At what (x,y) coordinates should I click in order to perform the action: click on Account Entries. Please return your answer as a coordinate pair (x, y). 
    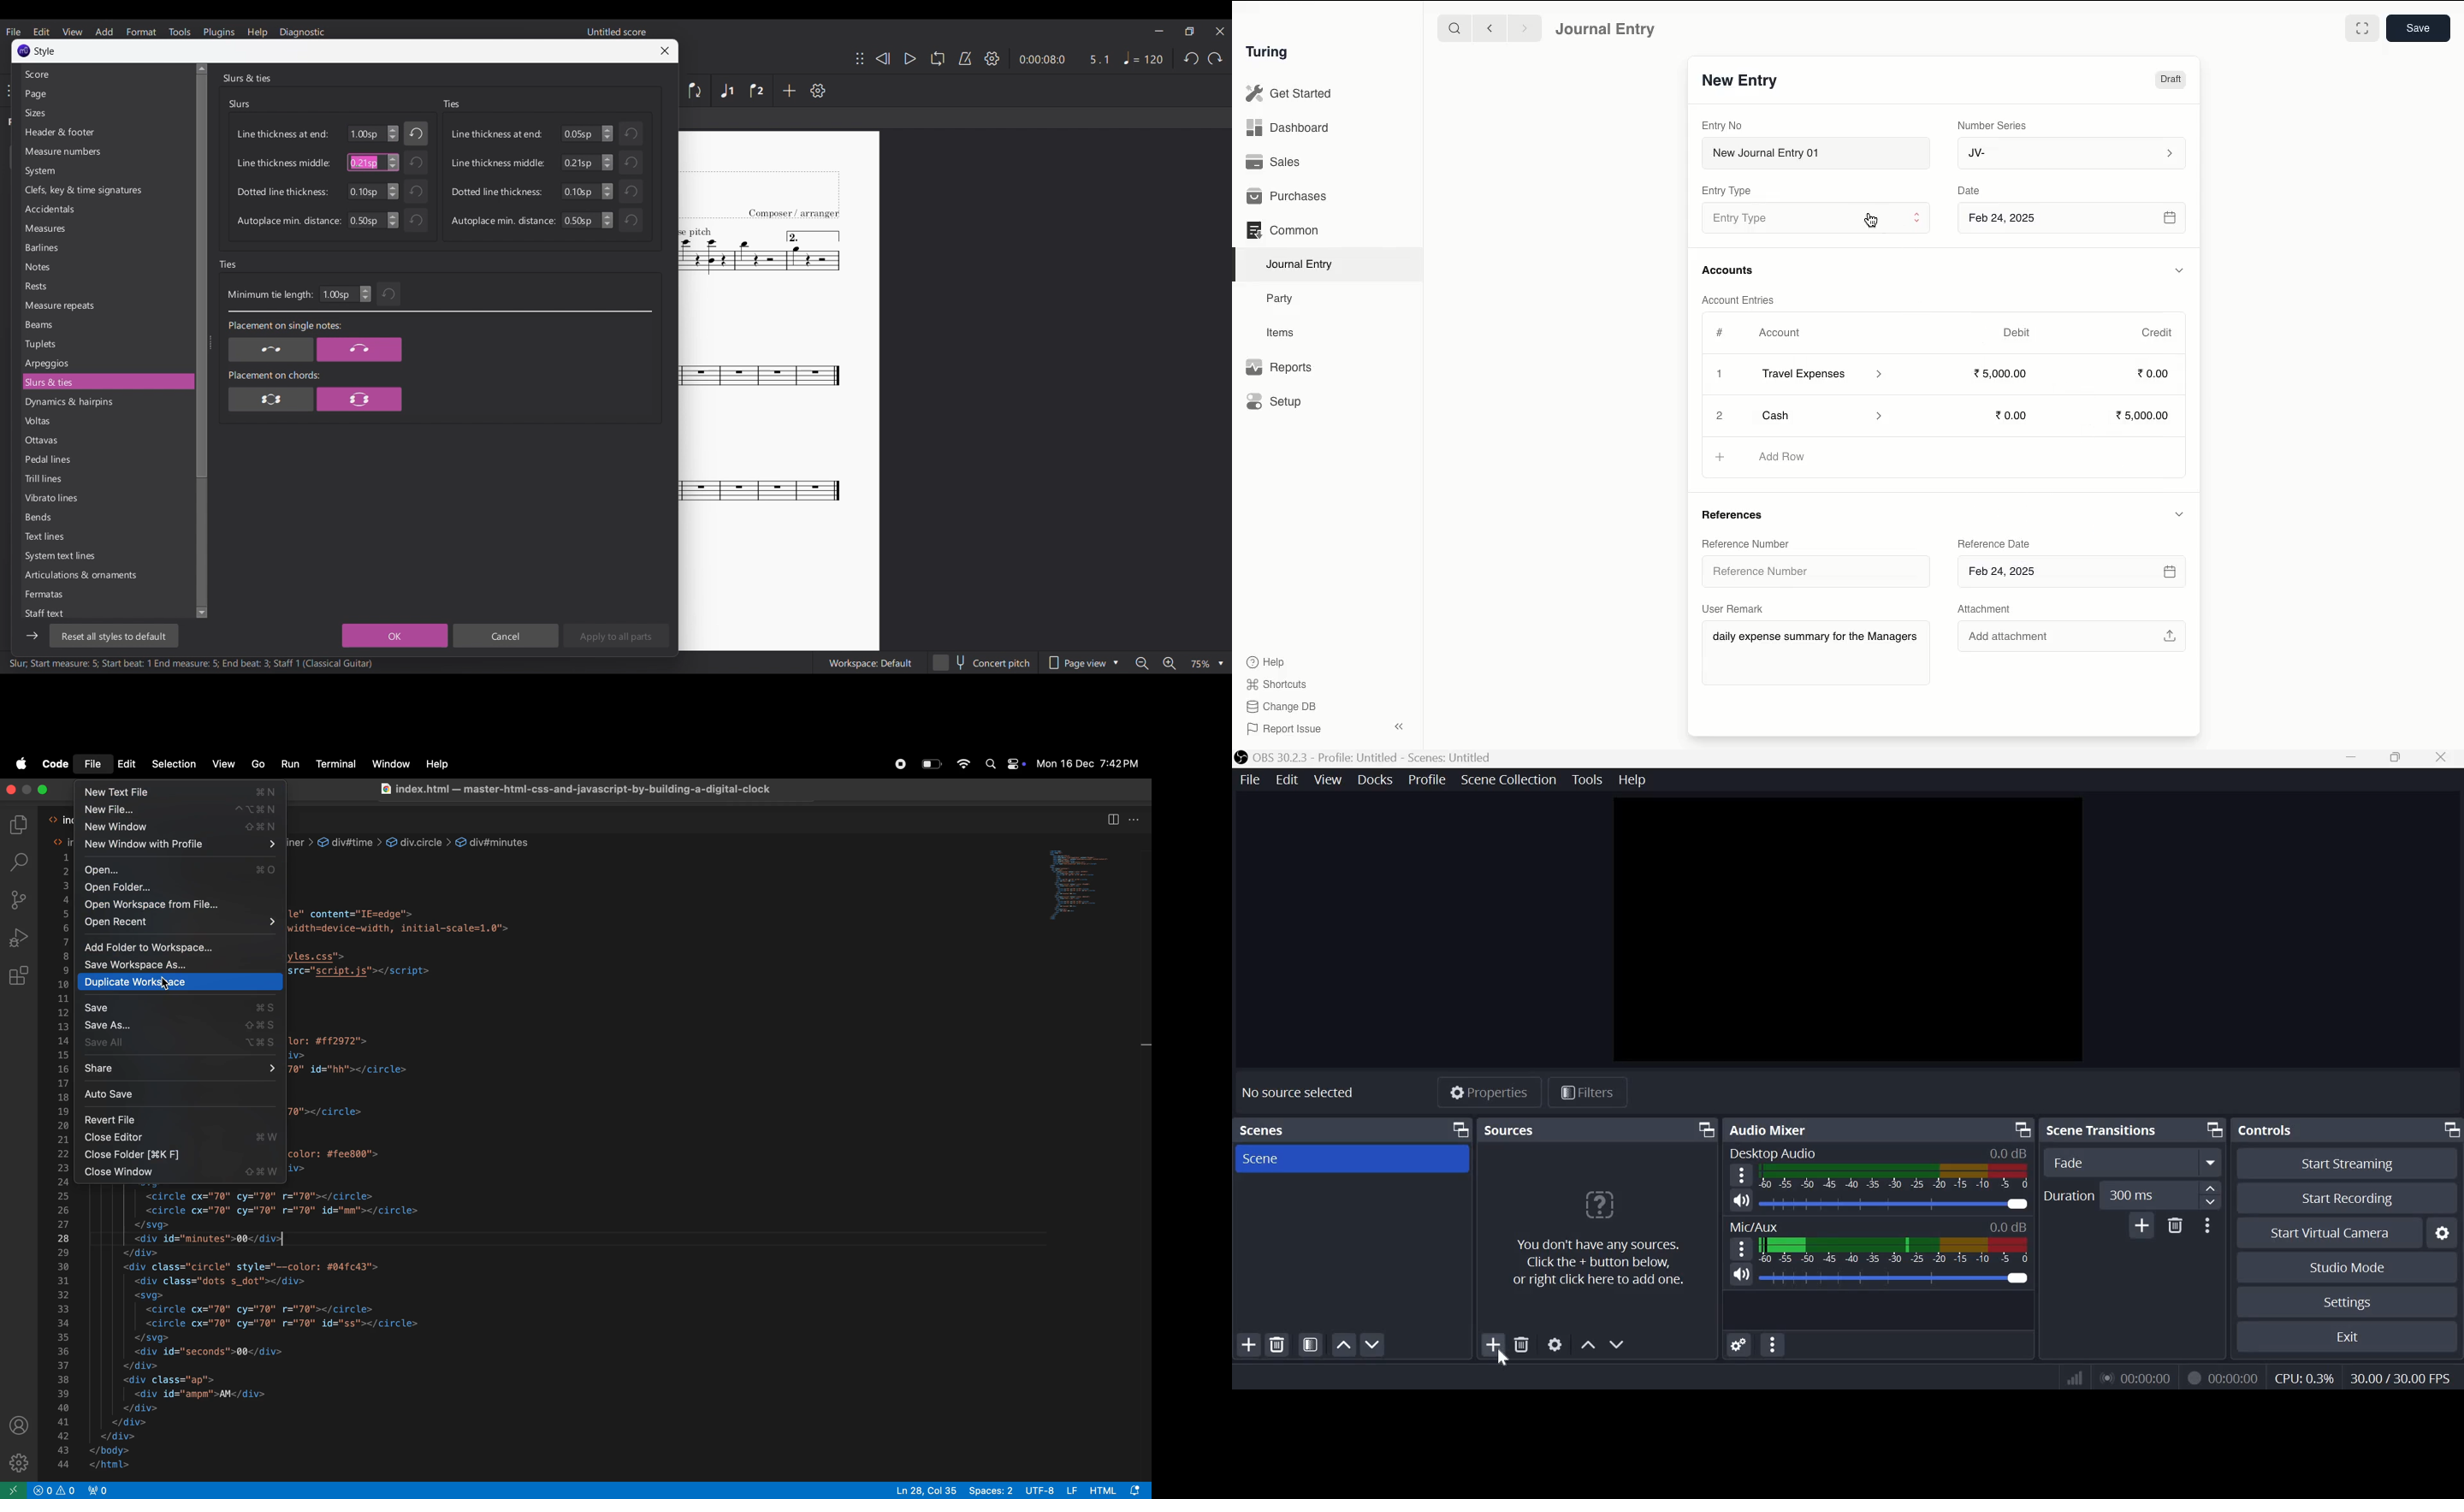
    Looking at the image, I should click on (1741, 299).